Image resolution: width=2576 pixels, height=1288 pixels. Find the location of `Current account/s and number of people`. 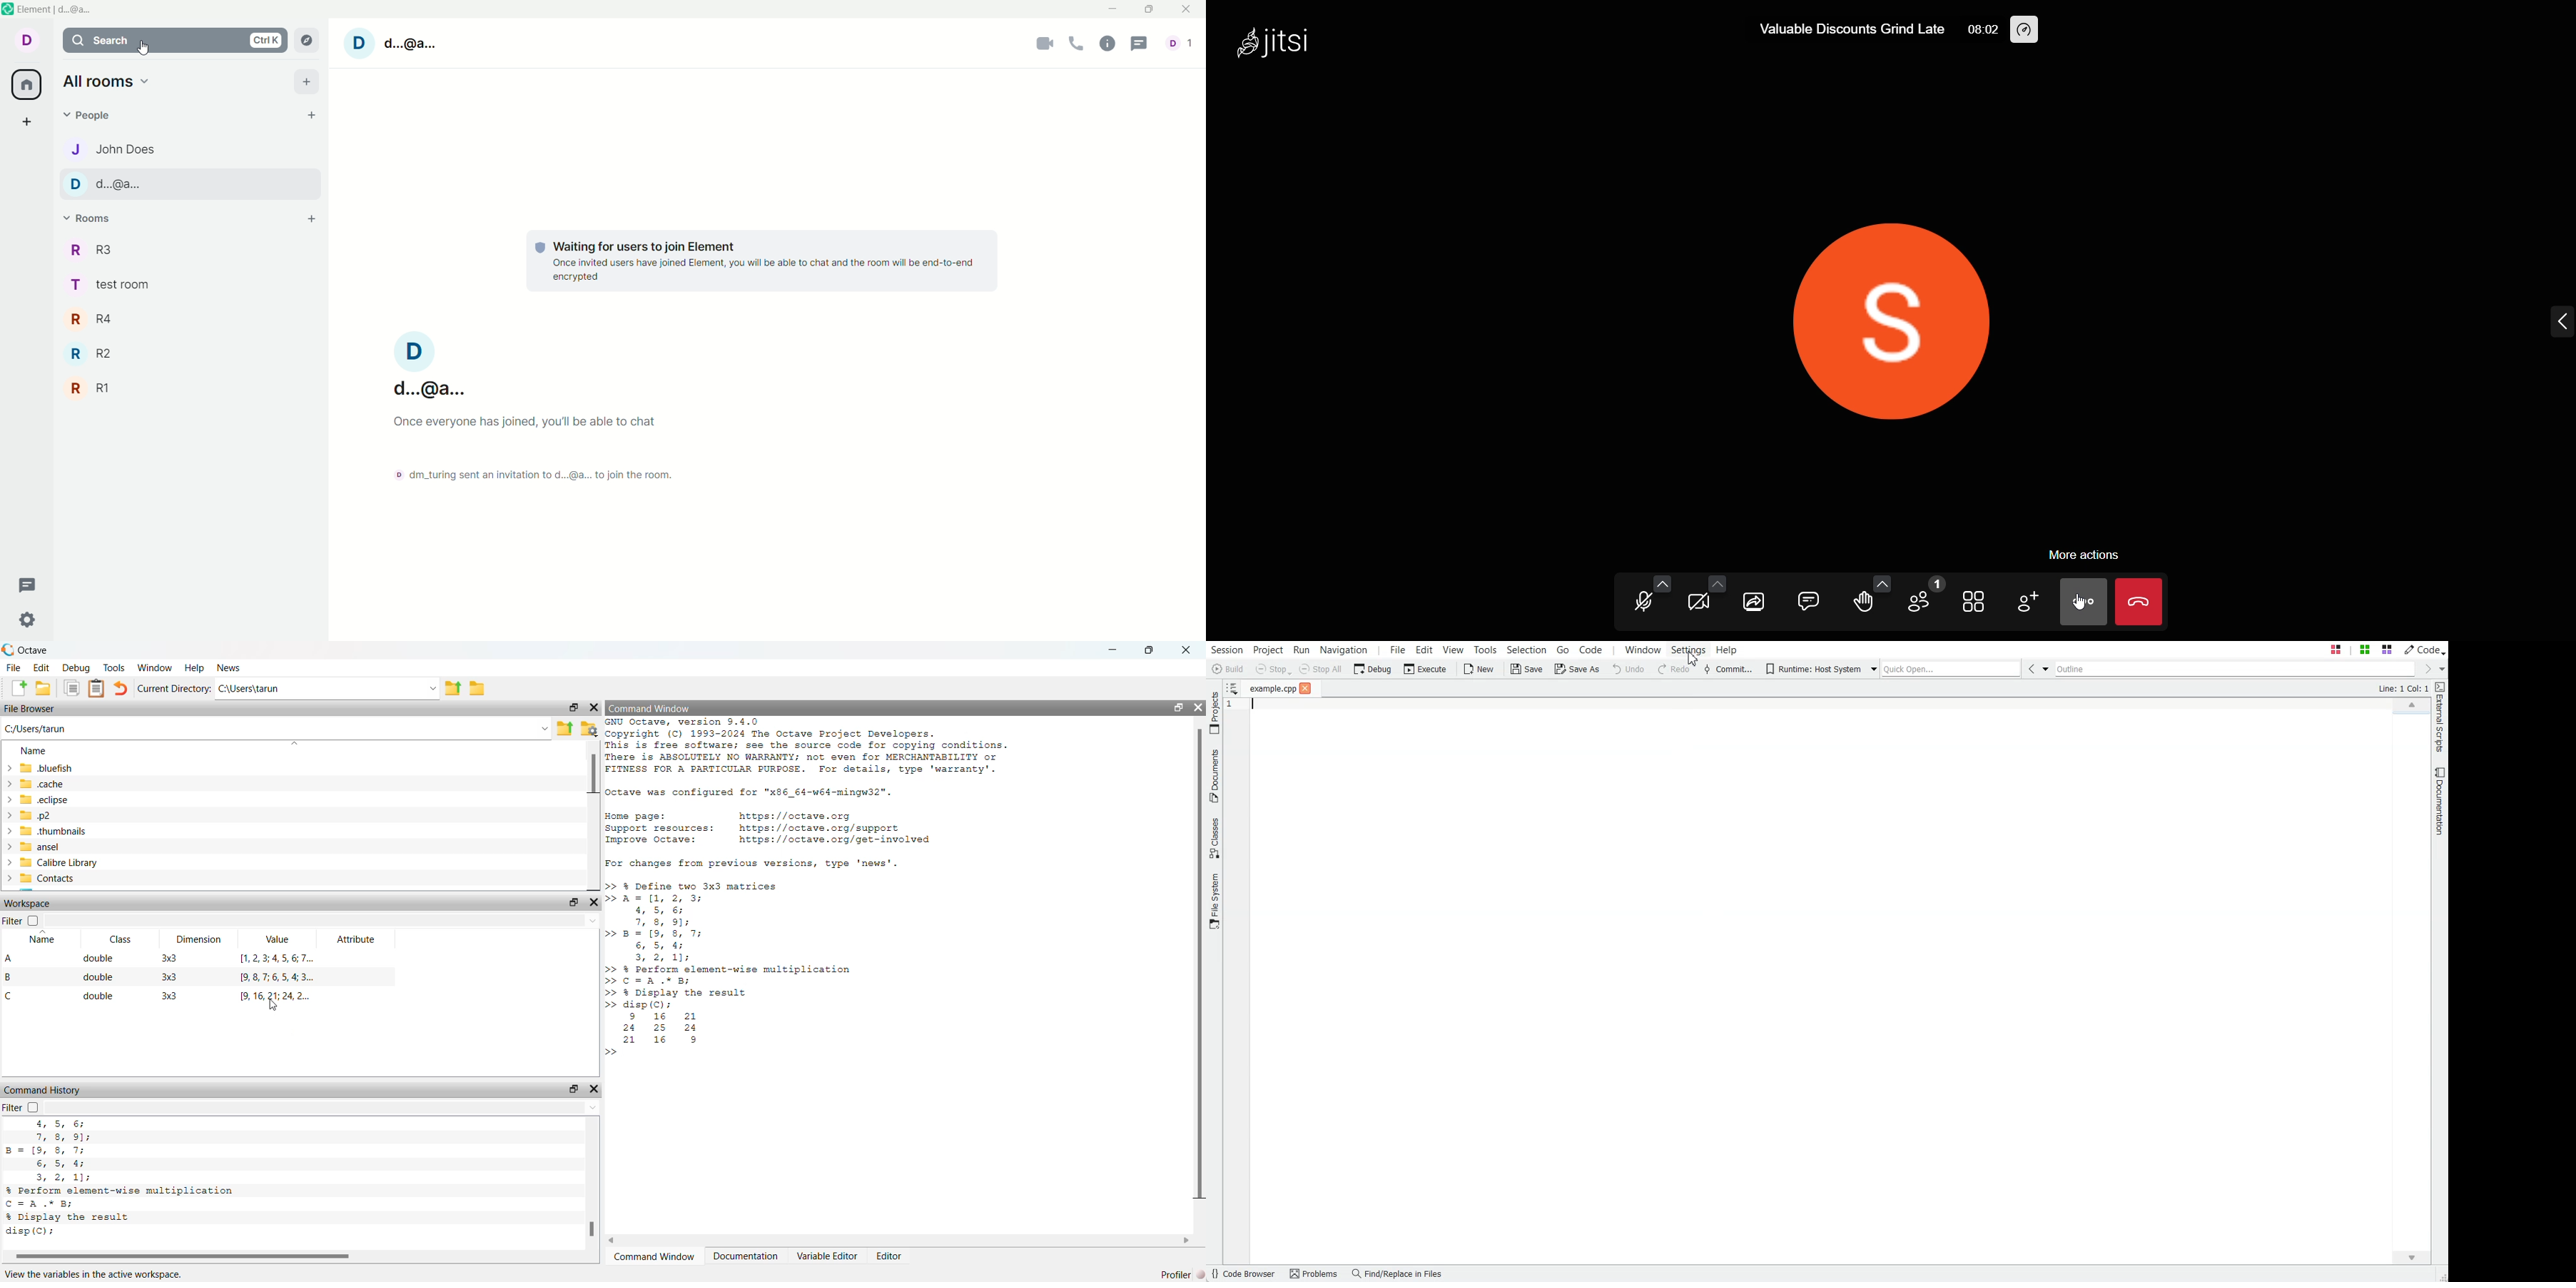

Current account/s and number of people is located at coordinates (1182, 43).